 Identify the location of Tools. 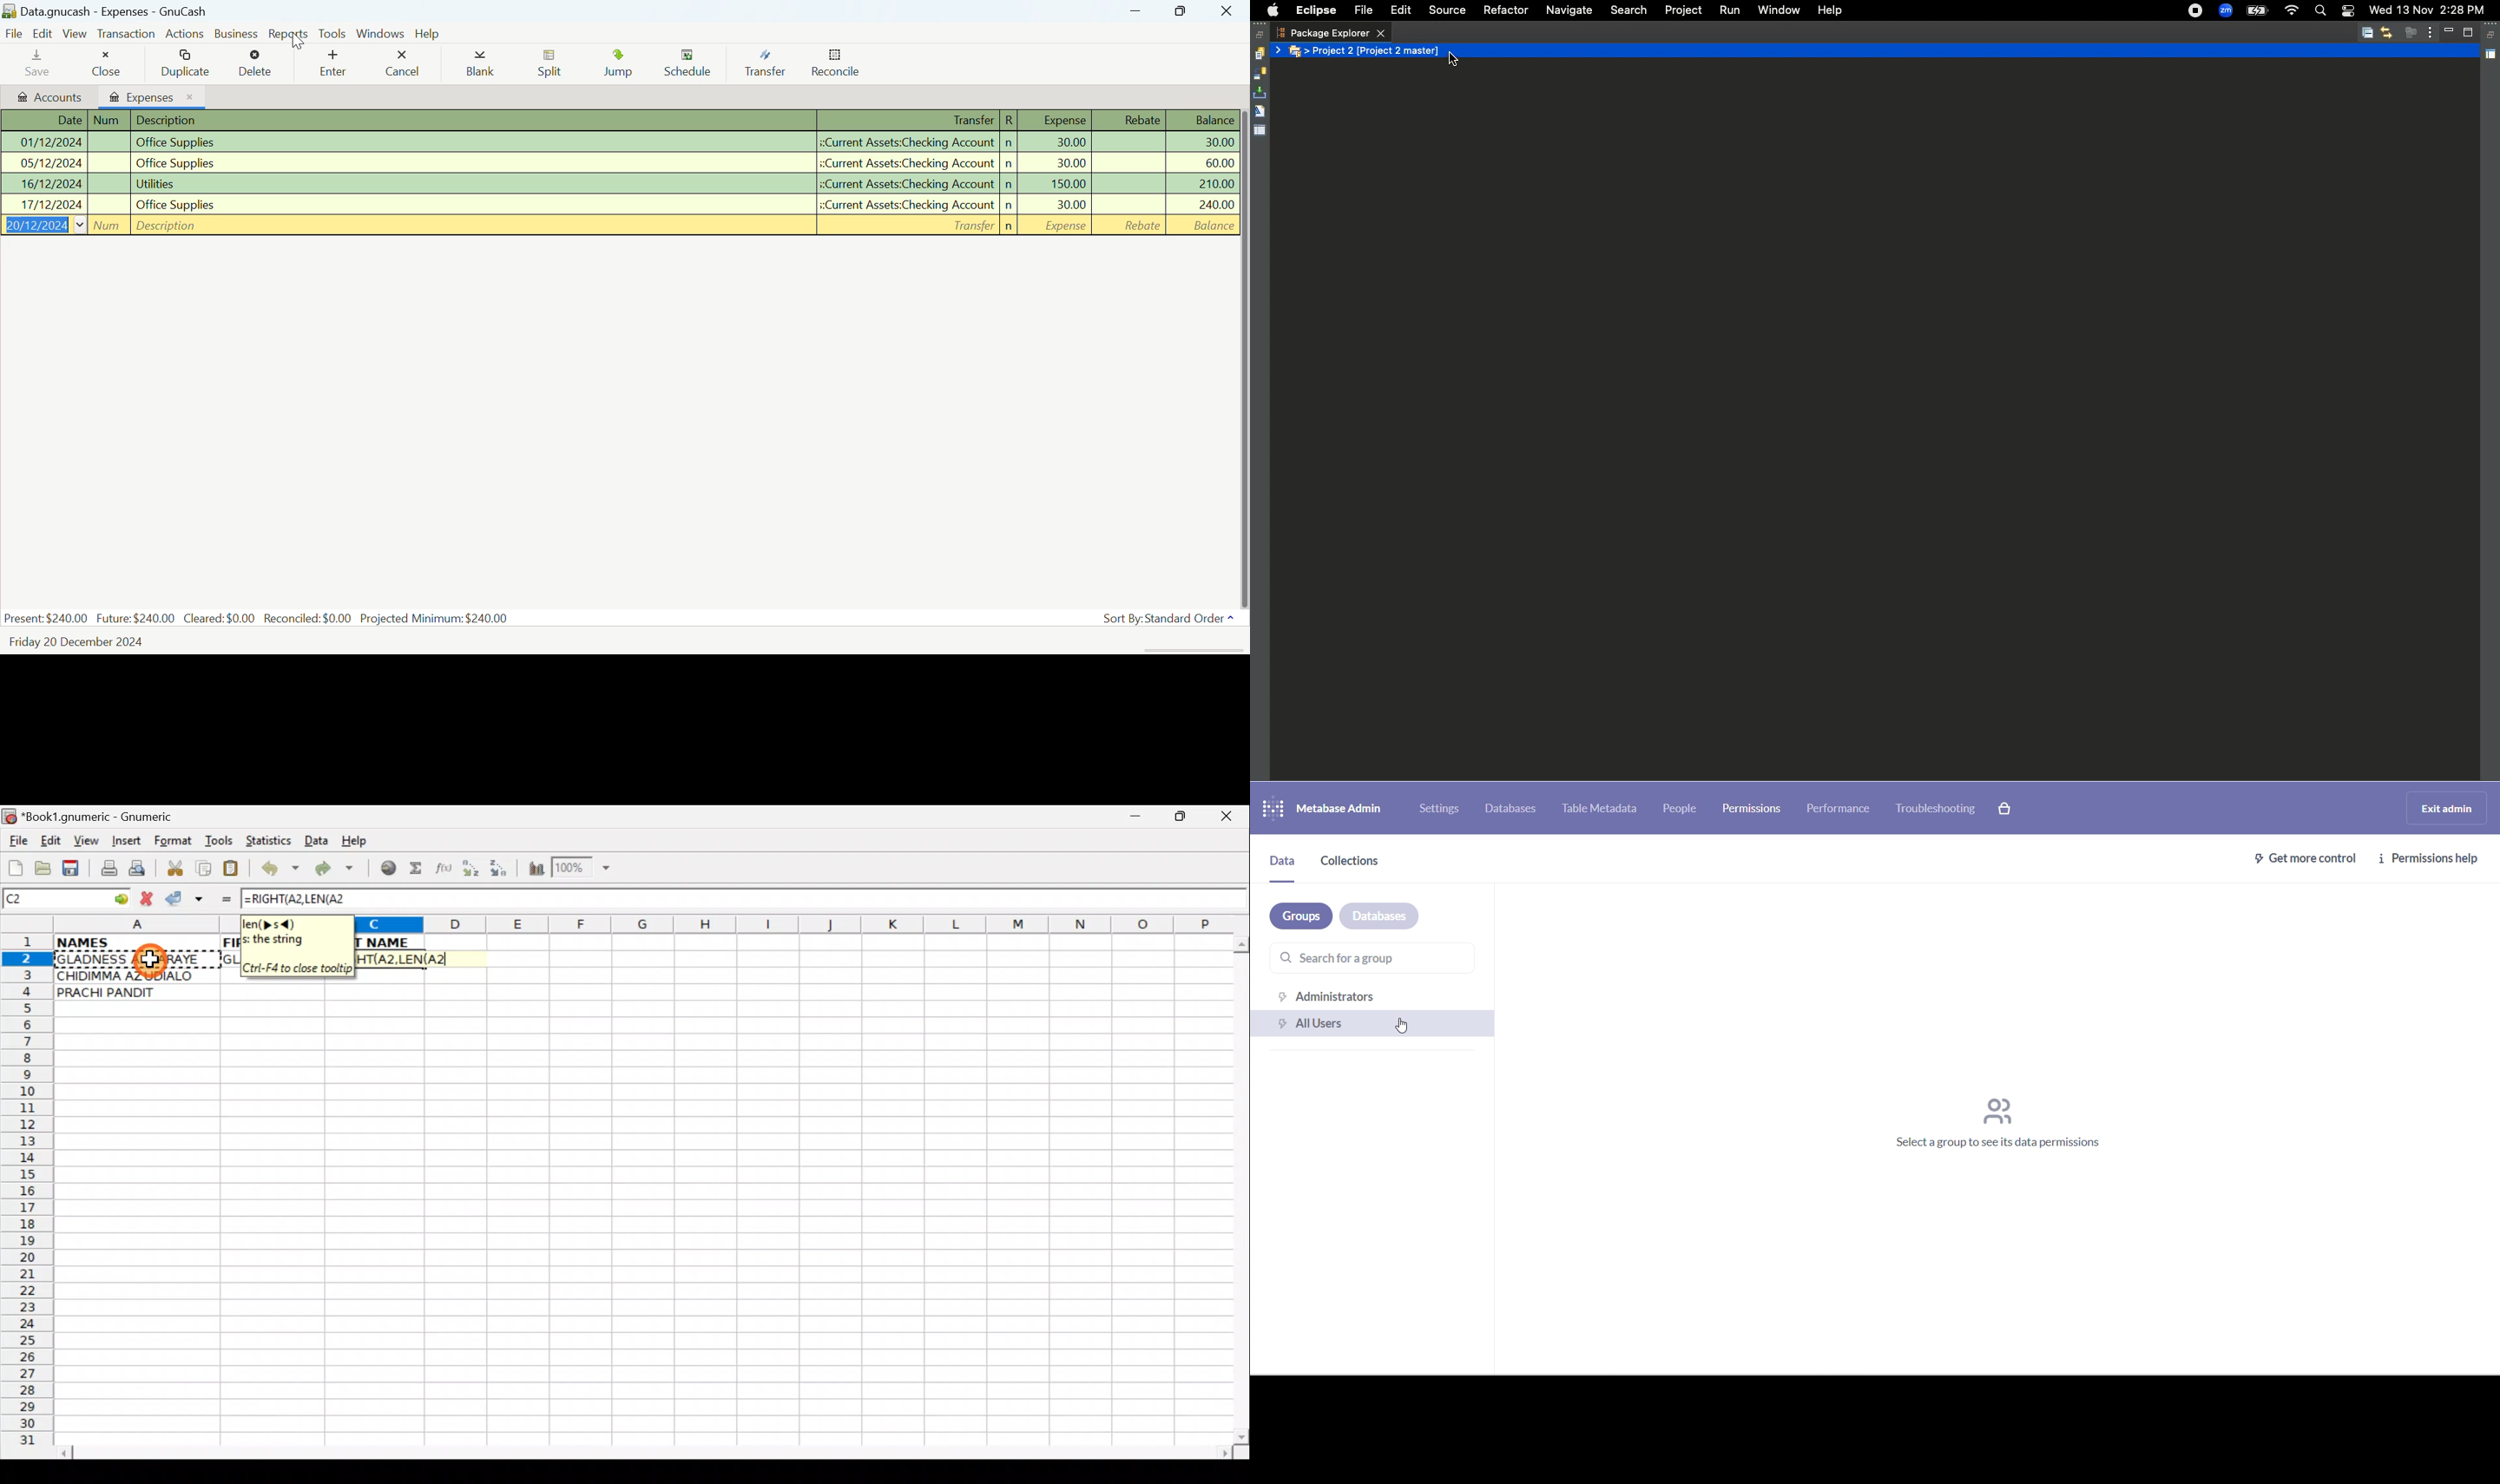
(333, 34).